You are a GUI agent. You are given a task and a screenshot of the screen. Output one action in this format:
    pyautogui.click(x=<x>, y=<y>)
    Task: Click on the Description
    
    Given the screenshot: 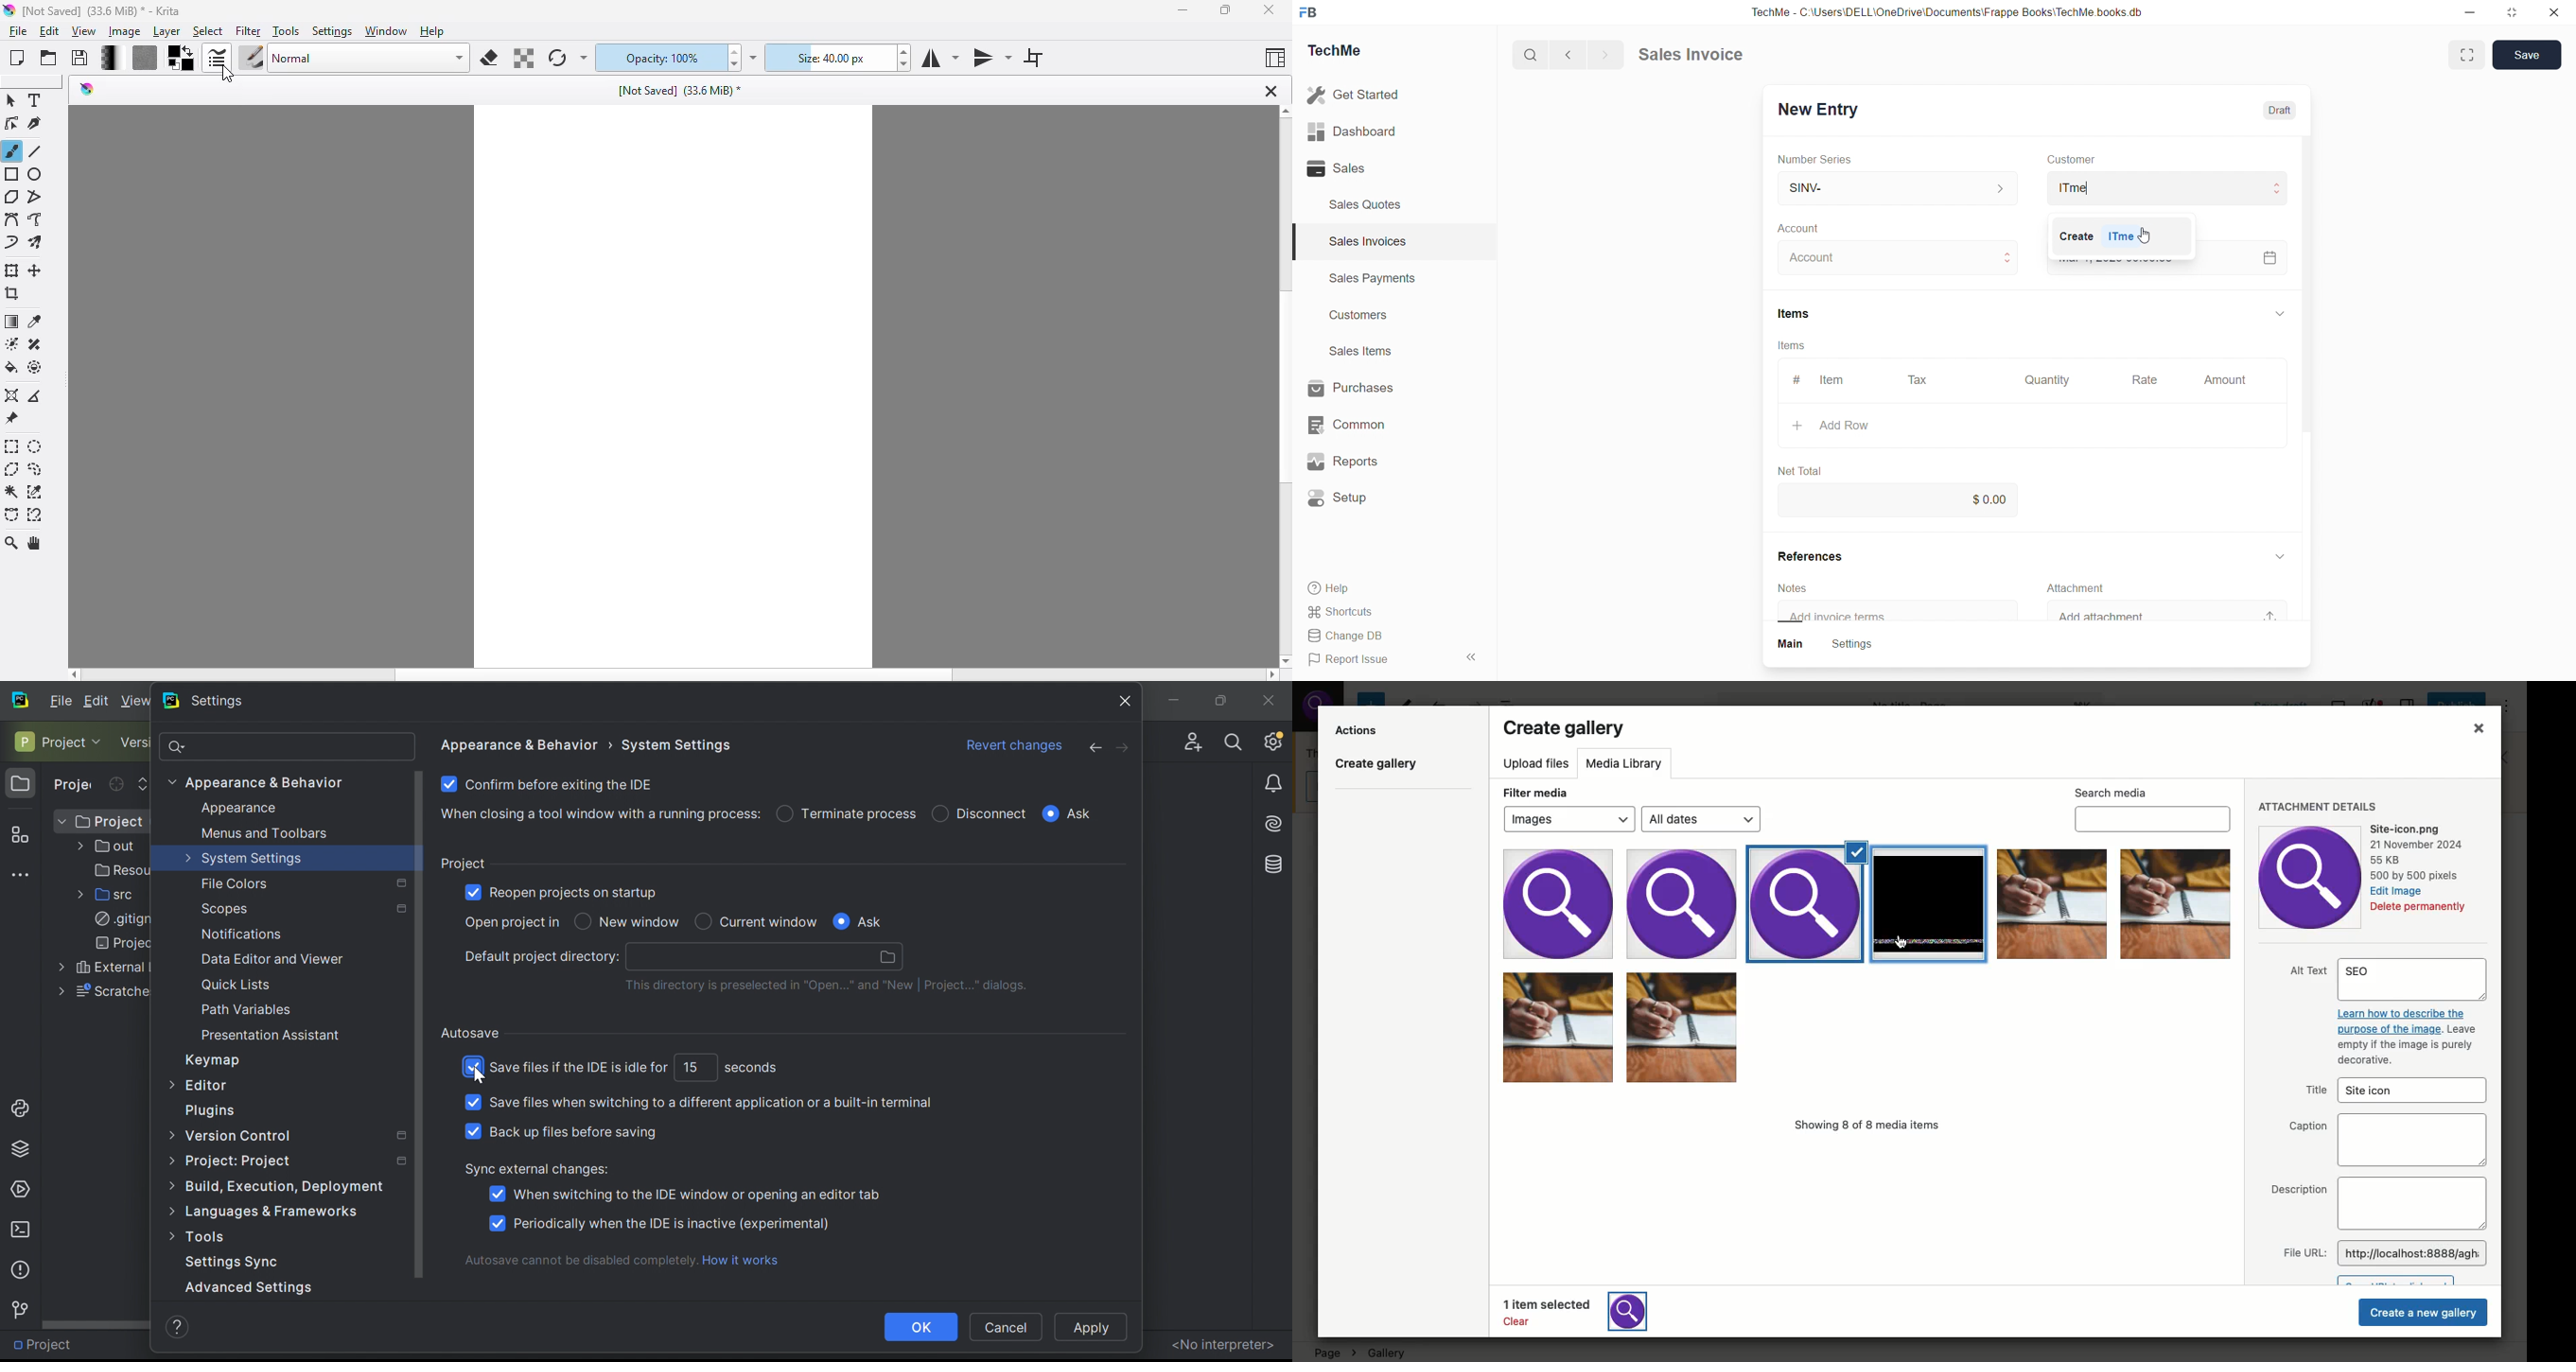 What is the action you would take?
    pyautogui.click(x=2377, y=1203)
    